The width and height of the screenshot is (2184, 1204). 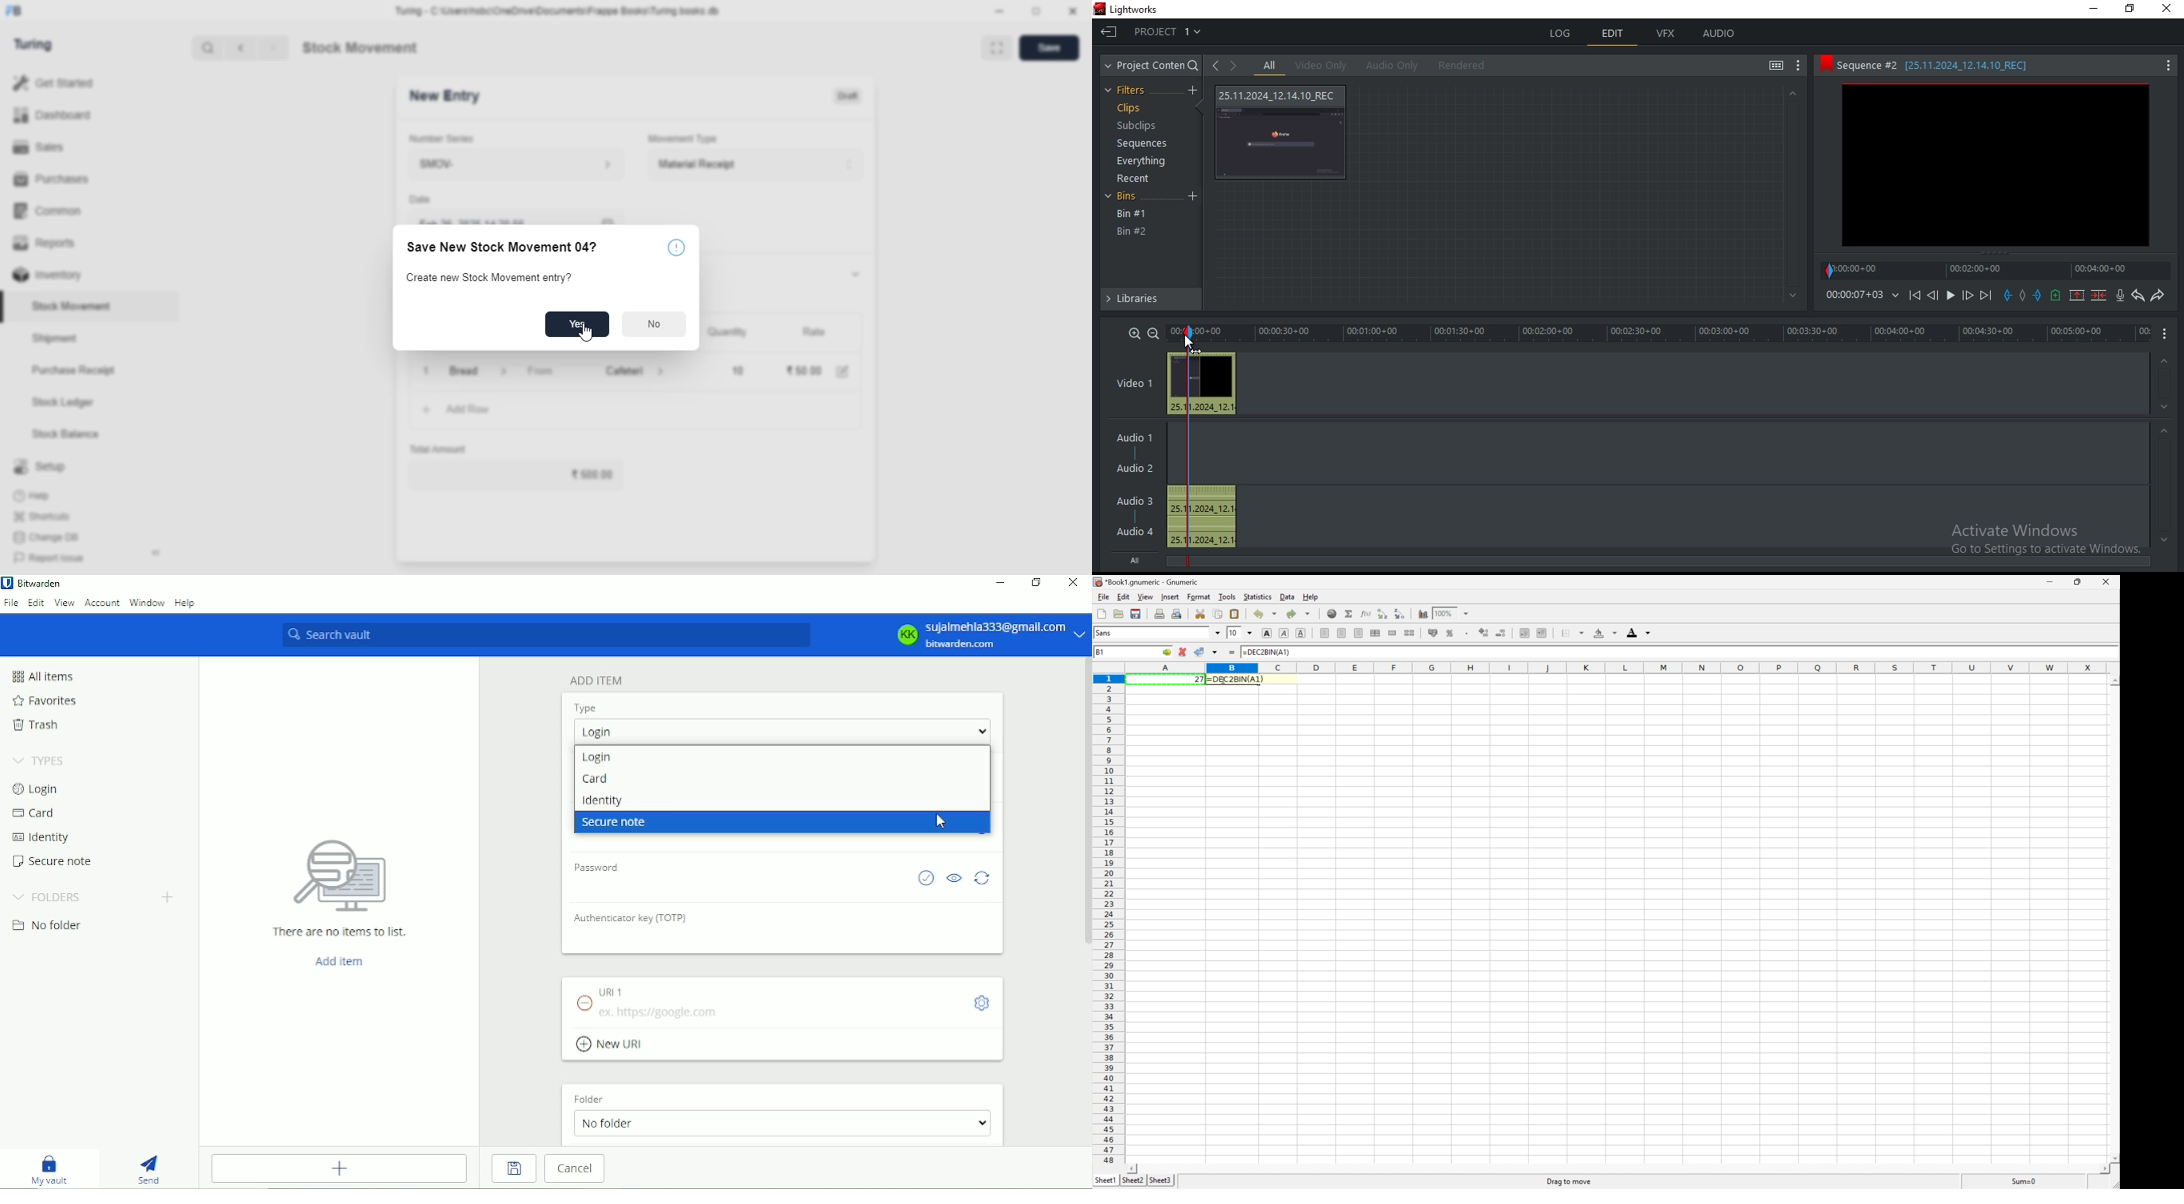 What do you see at coordinates (50, 211) in the screenshot?
I see `common` at bounding box center [50, 211].